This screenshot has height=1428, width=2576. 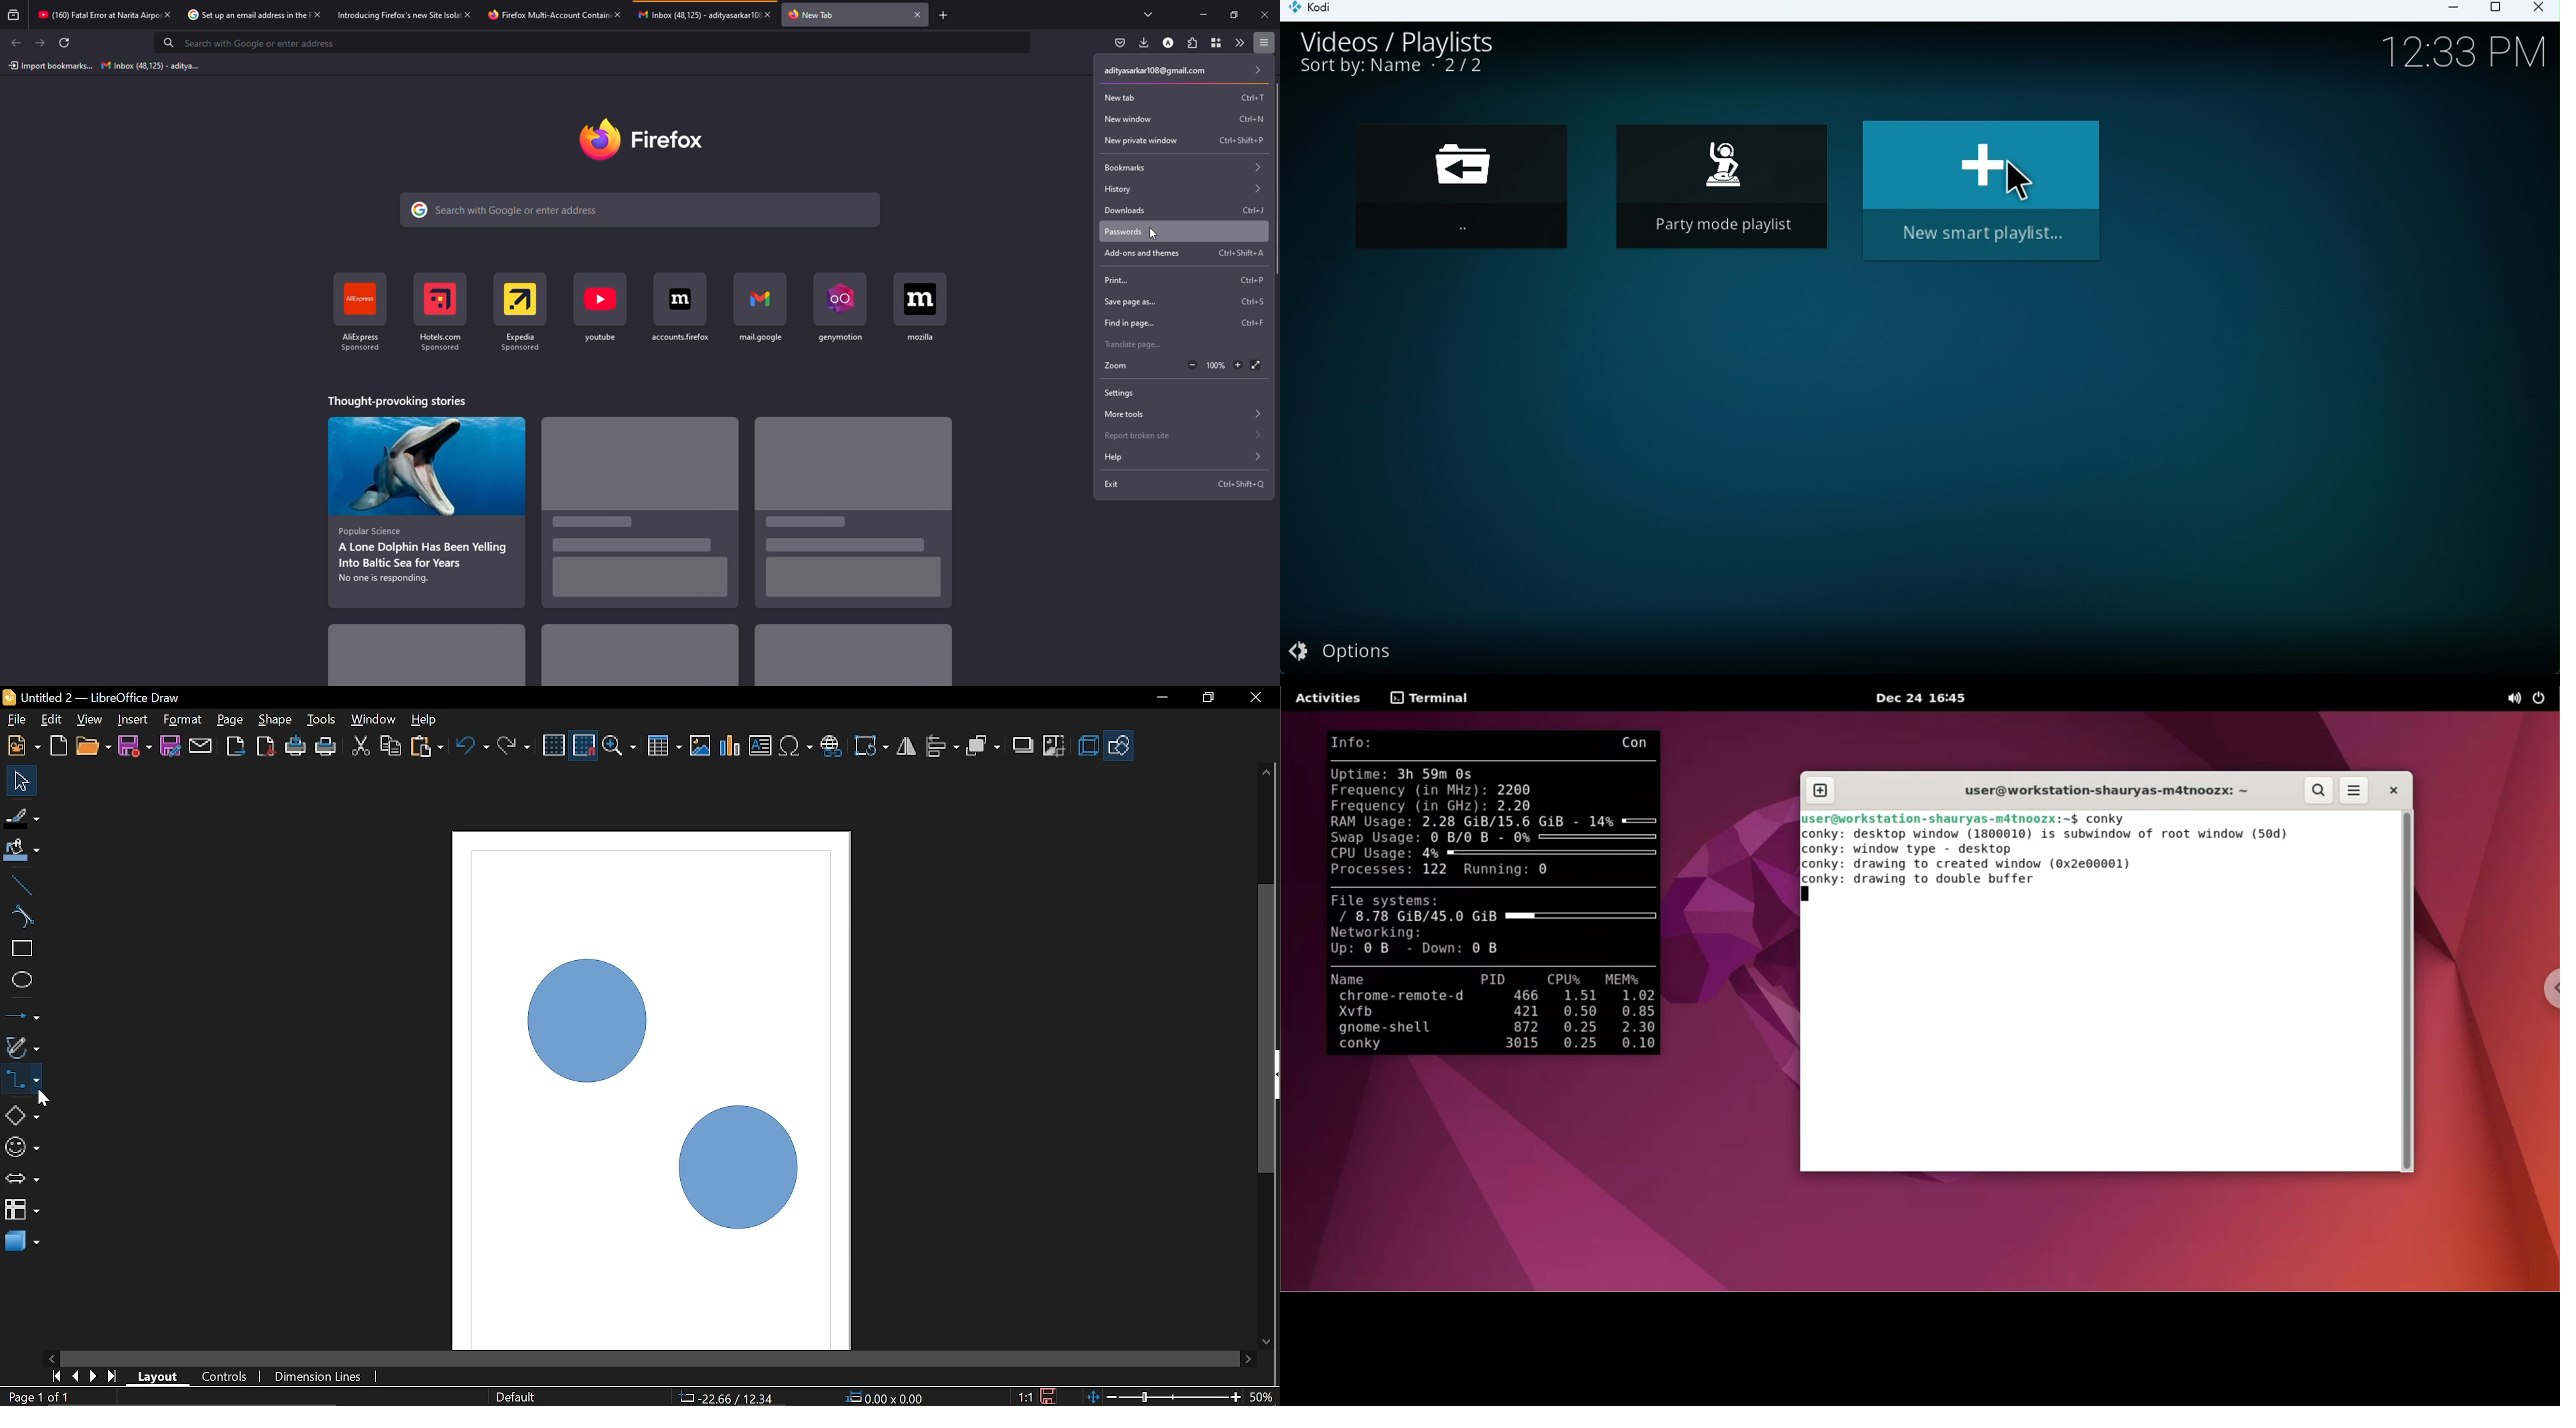 I want to click on edit, so click(x=55, y=719).